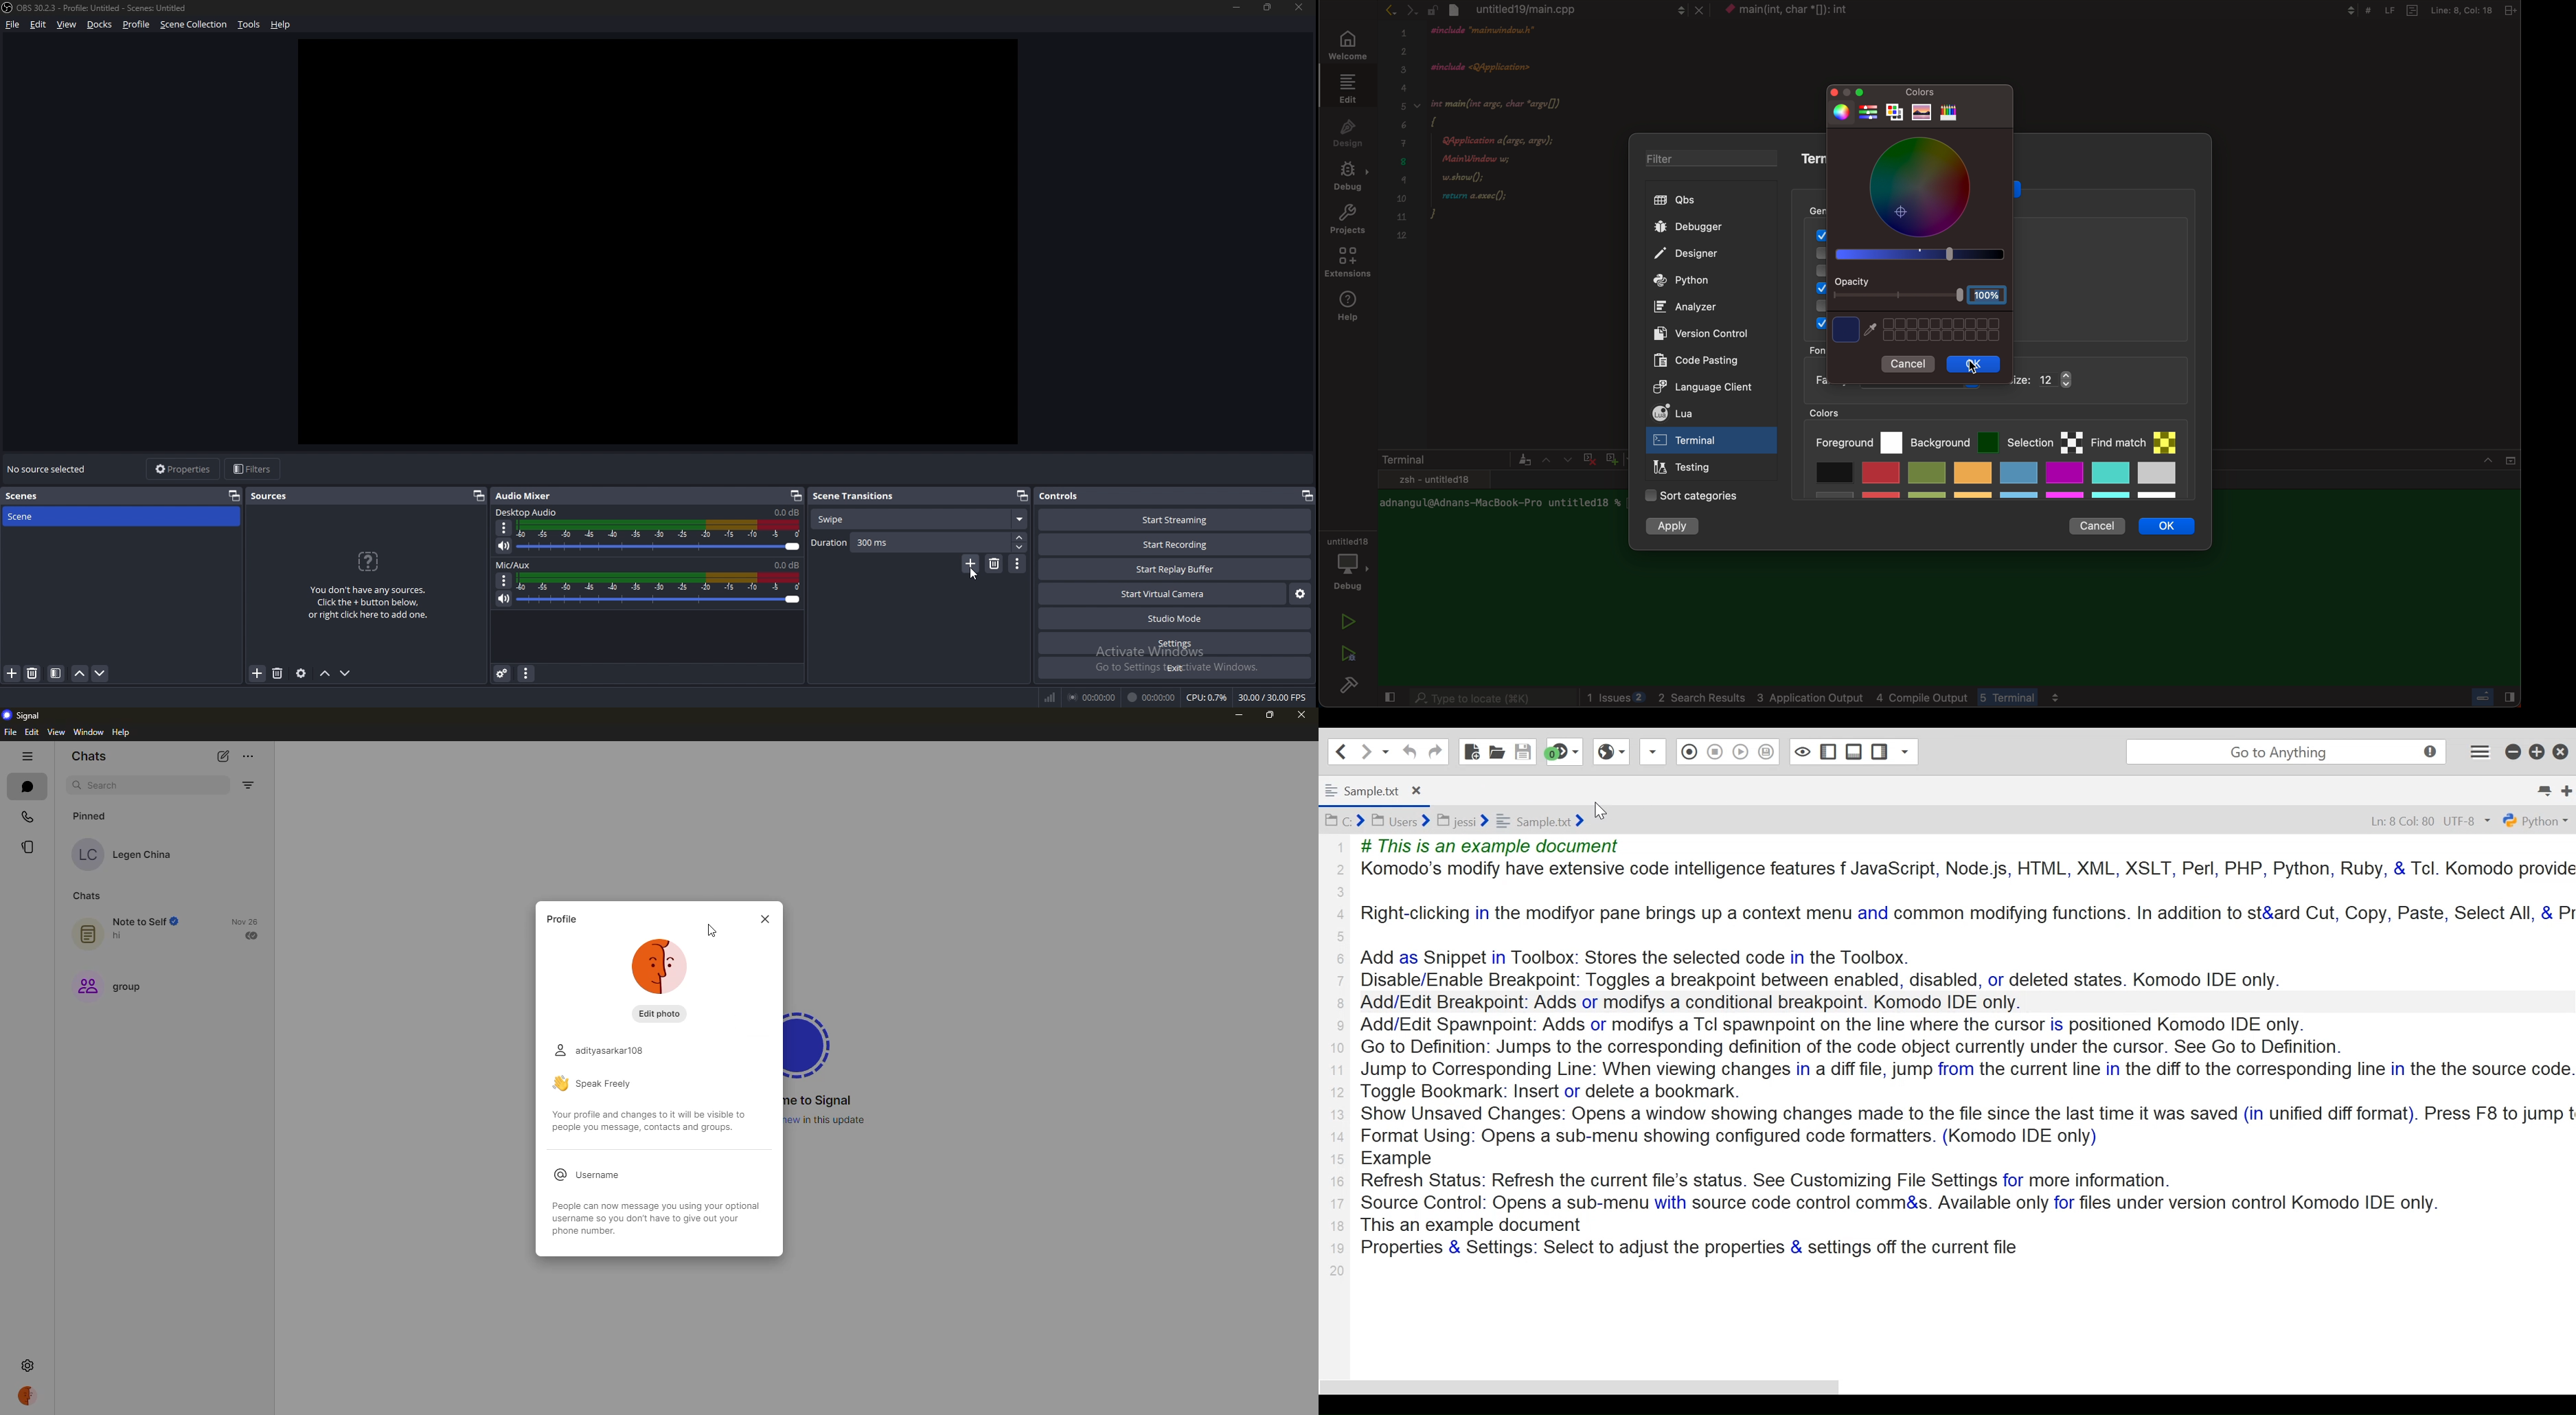 This screenshot has height=1428, width=2576. I want to click on file, so click(13, 25).